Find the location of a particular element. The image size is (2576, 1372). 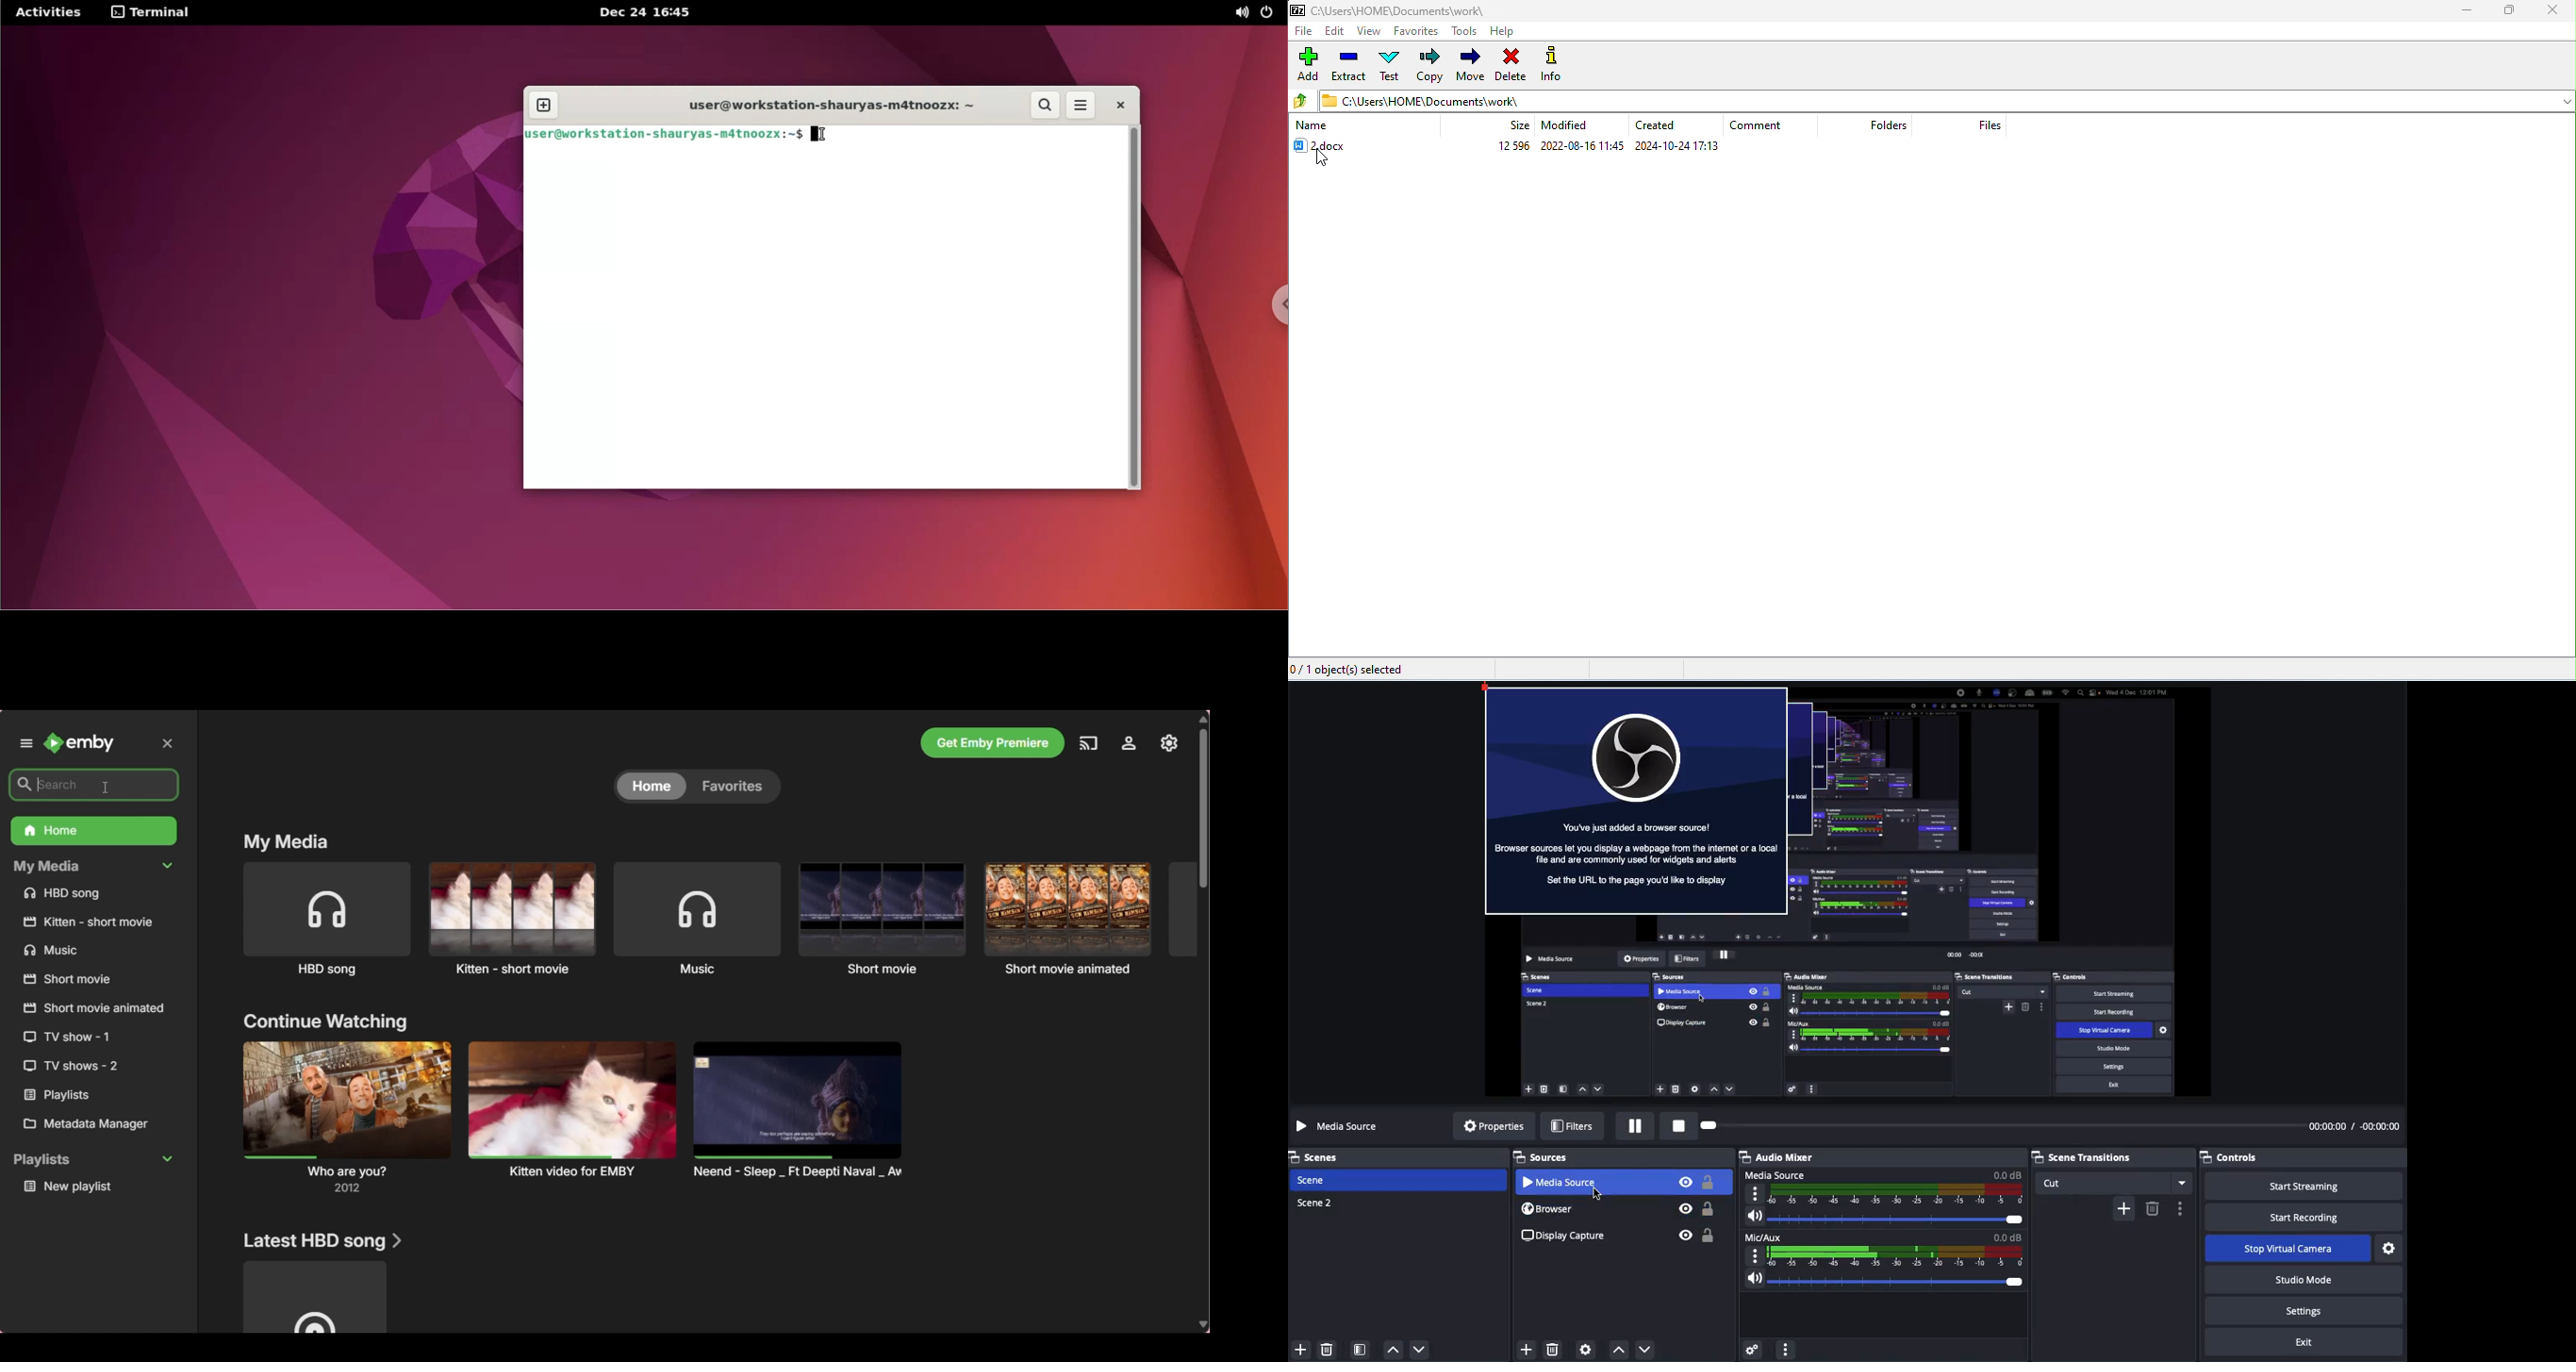

Controls is located at coordinates (2238, 1158).